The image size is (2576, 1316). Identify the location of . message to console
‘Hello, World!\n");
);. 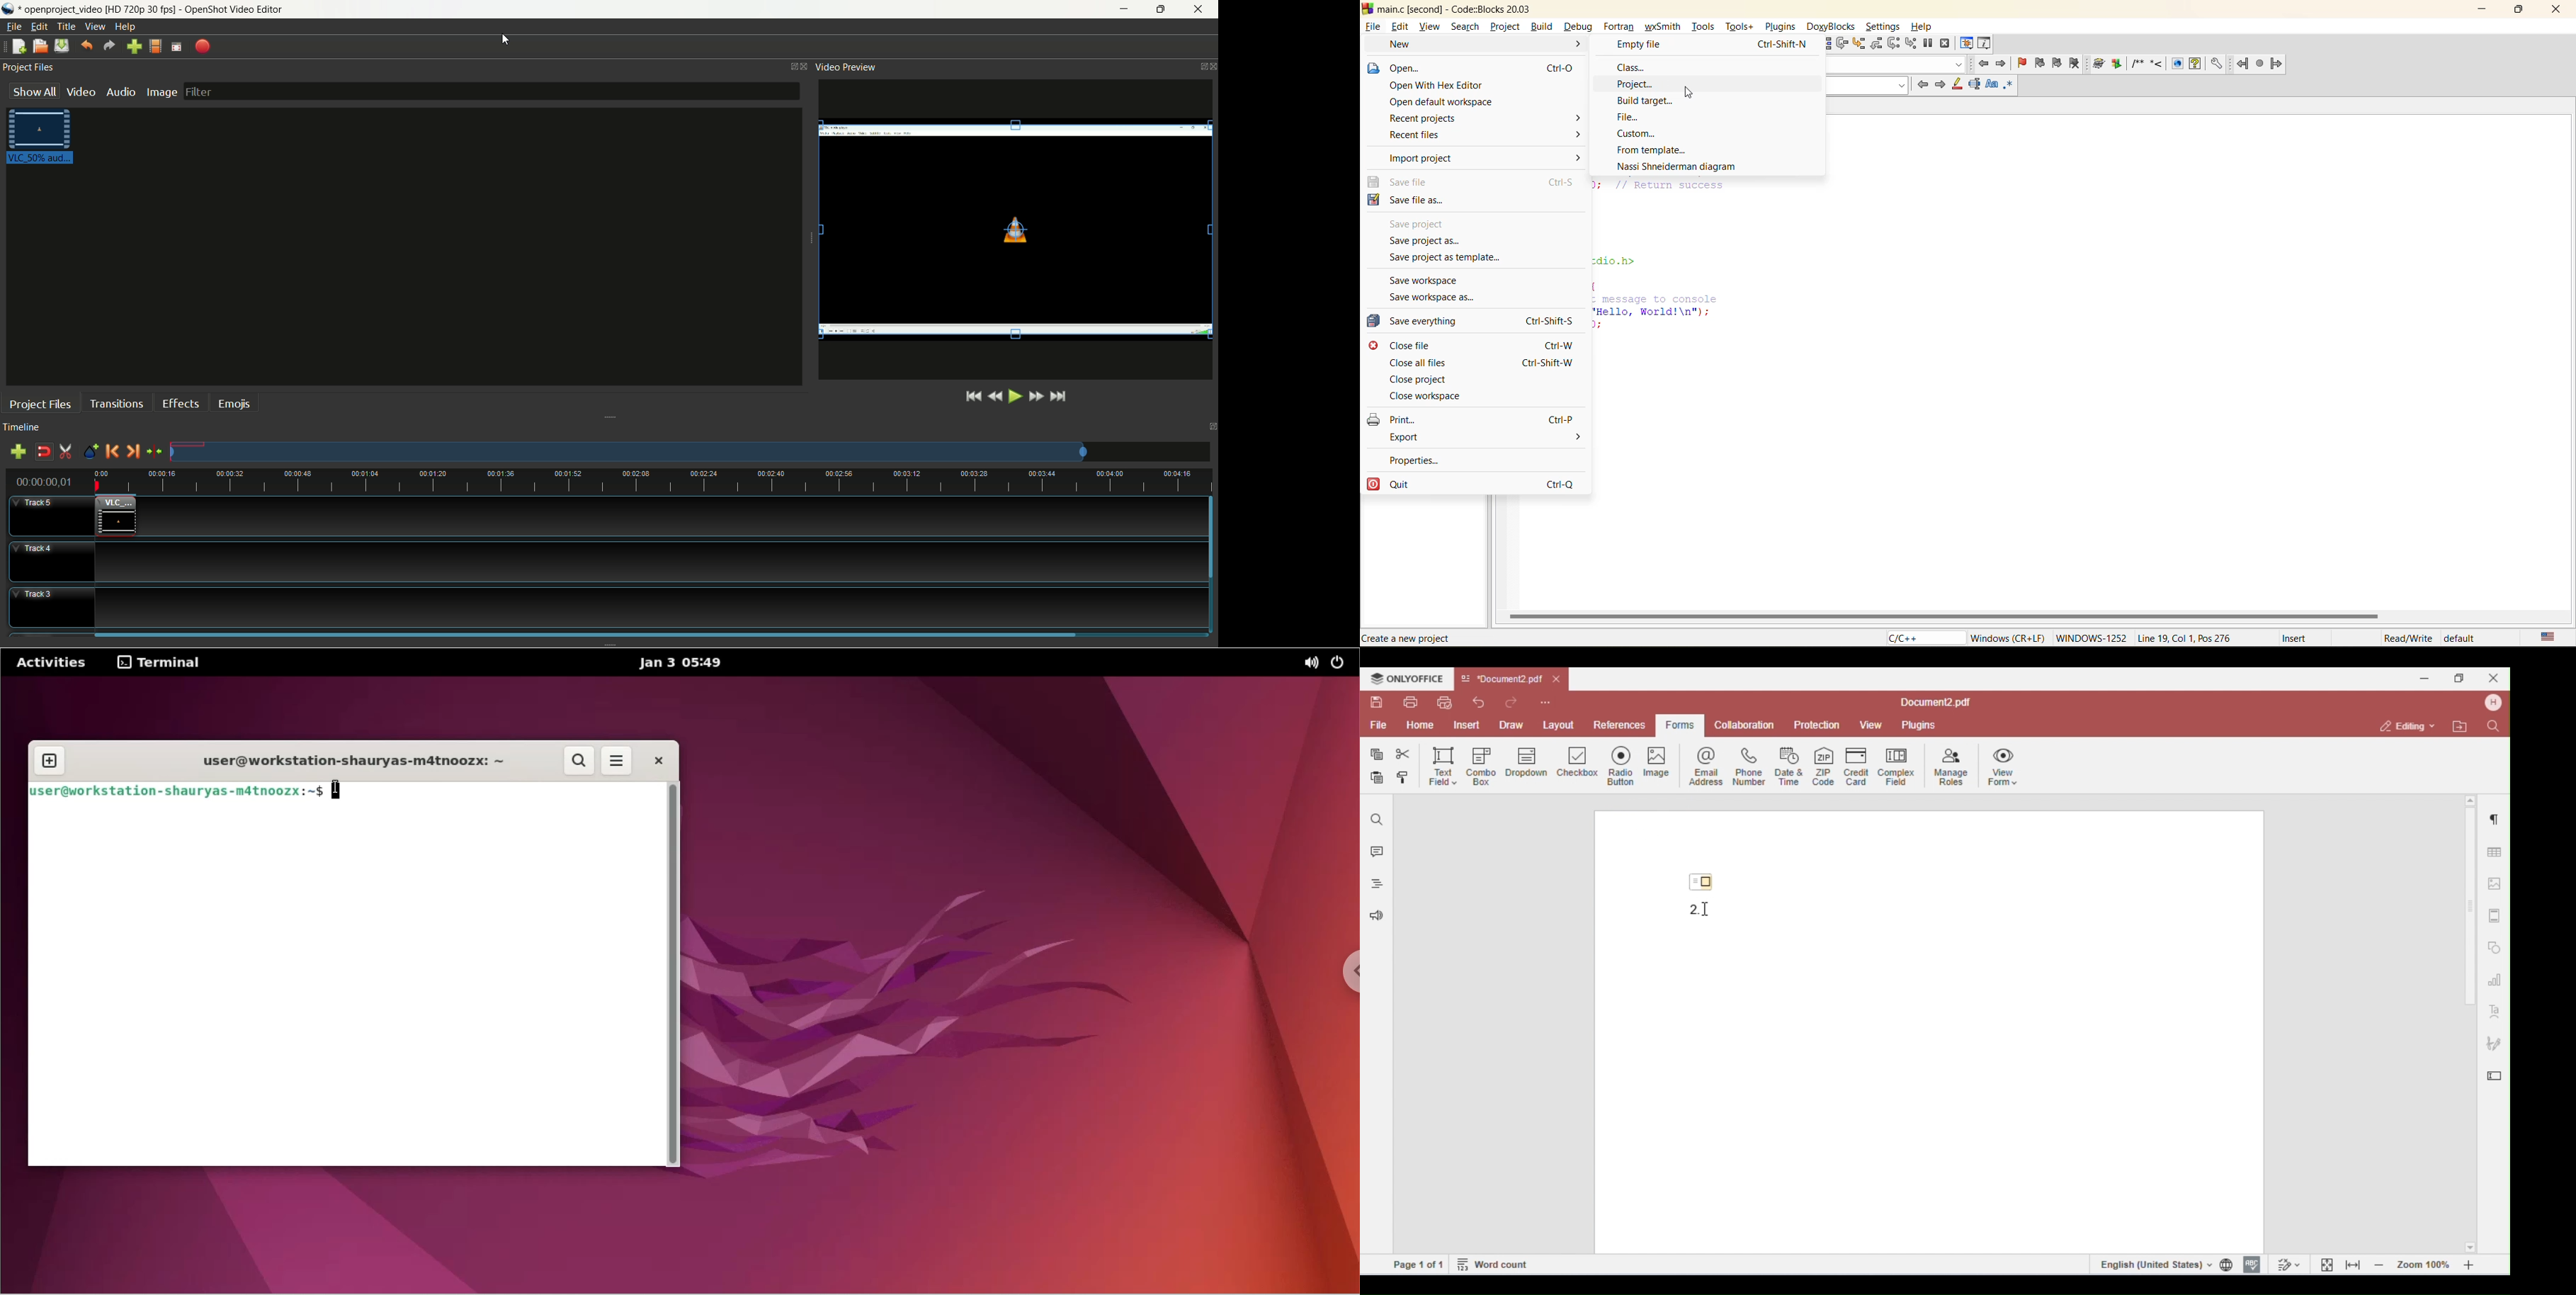
(1658, 314).